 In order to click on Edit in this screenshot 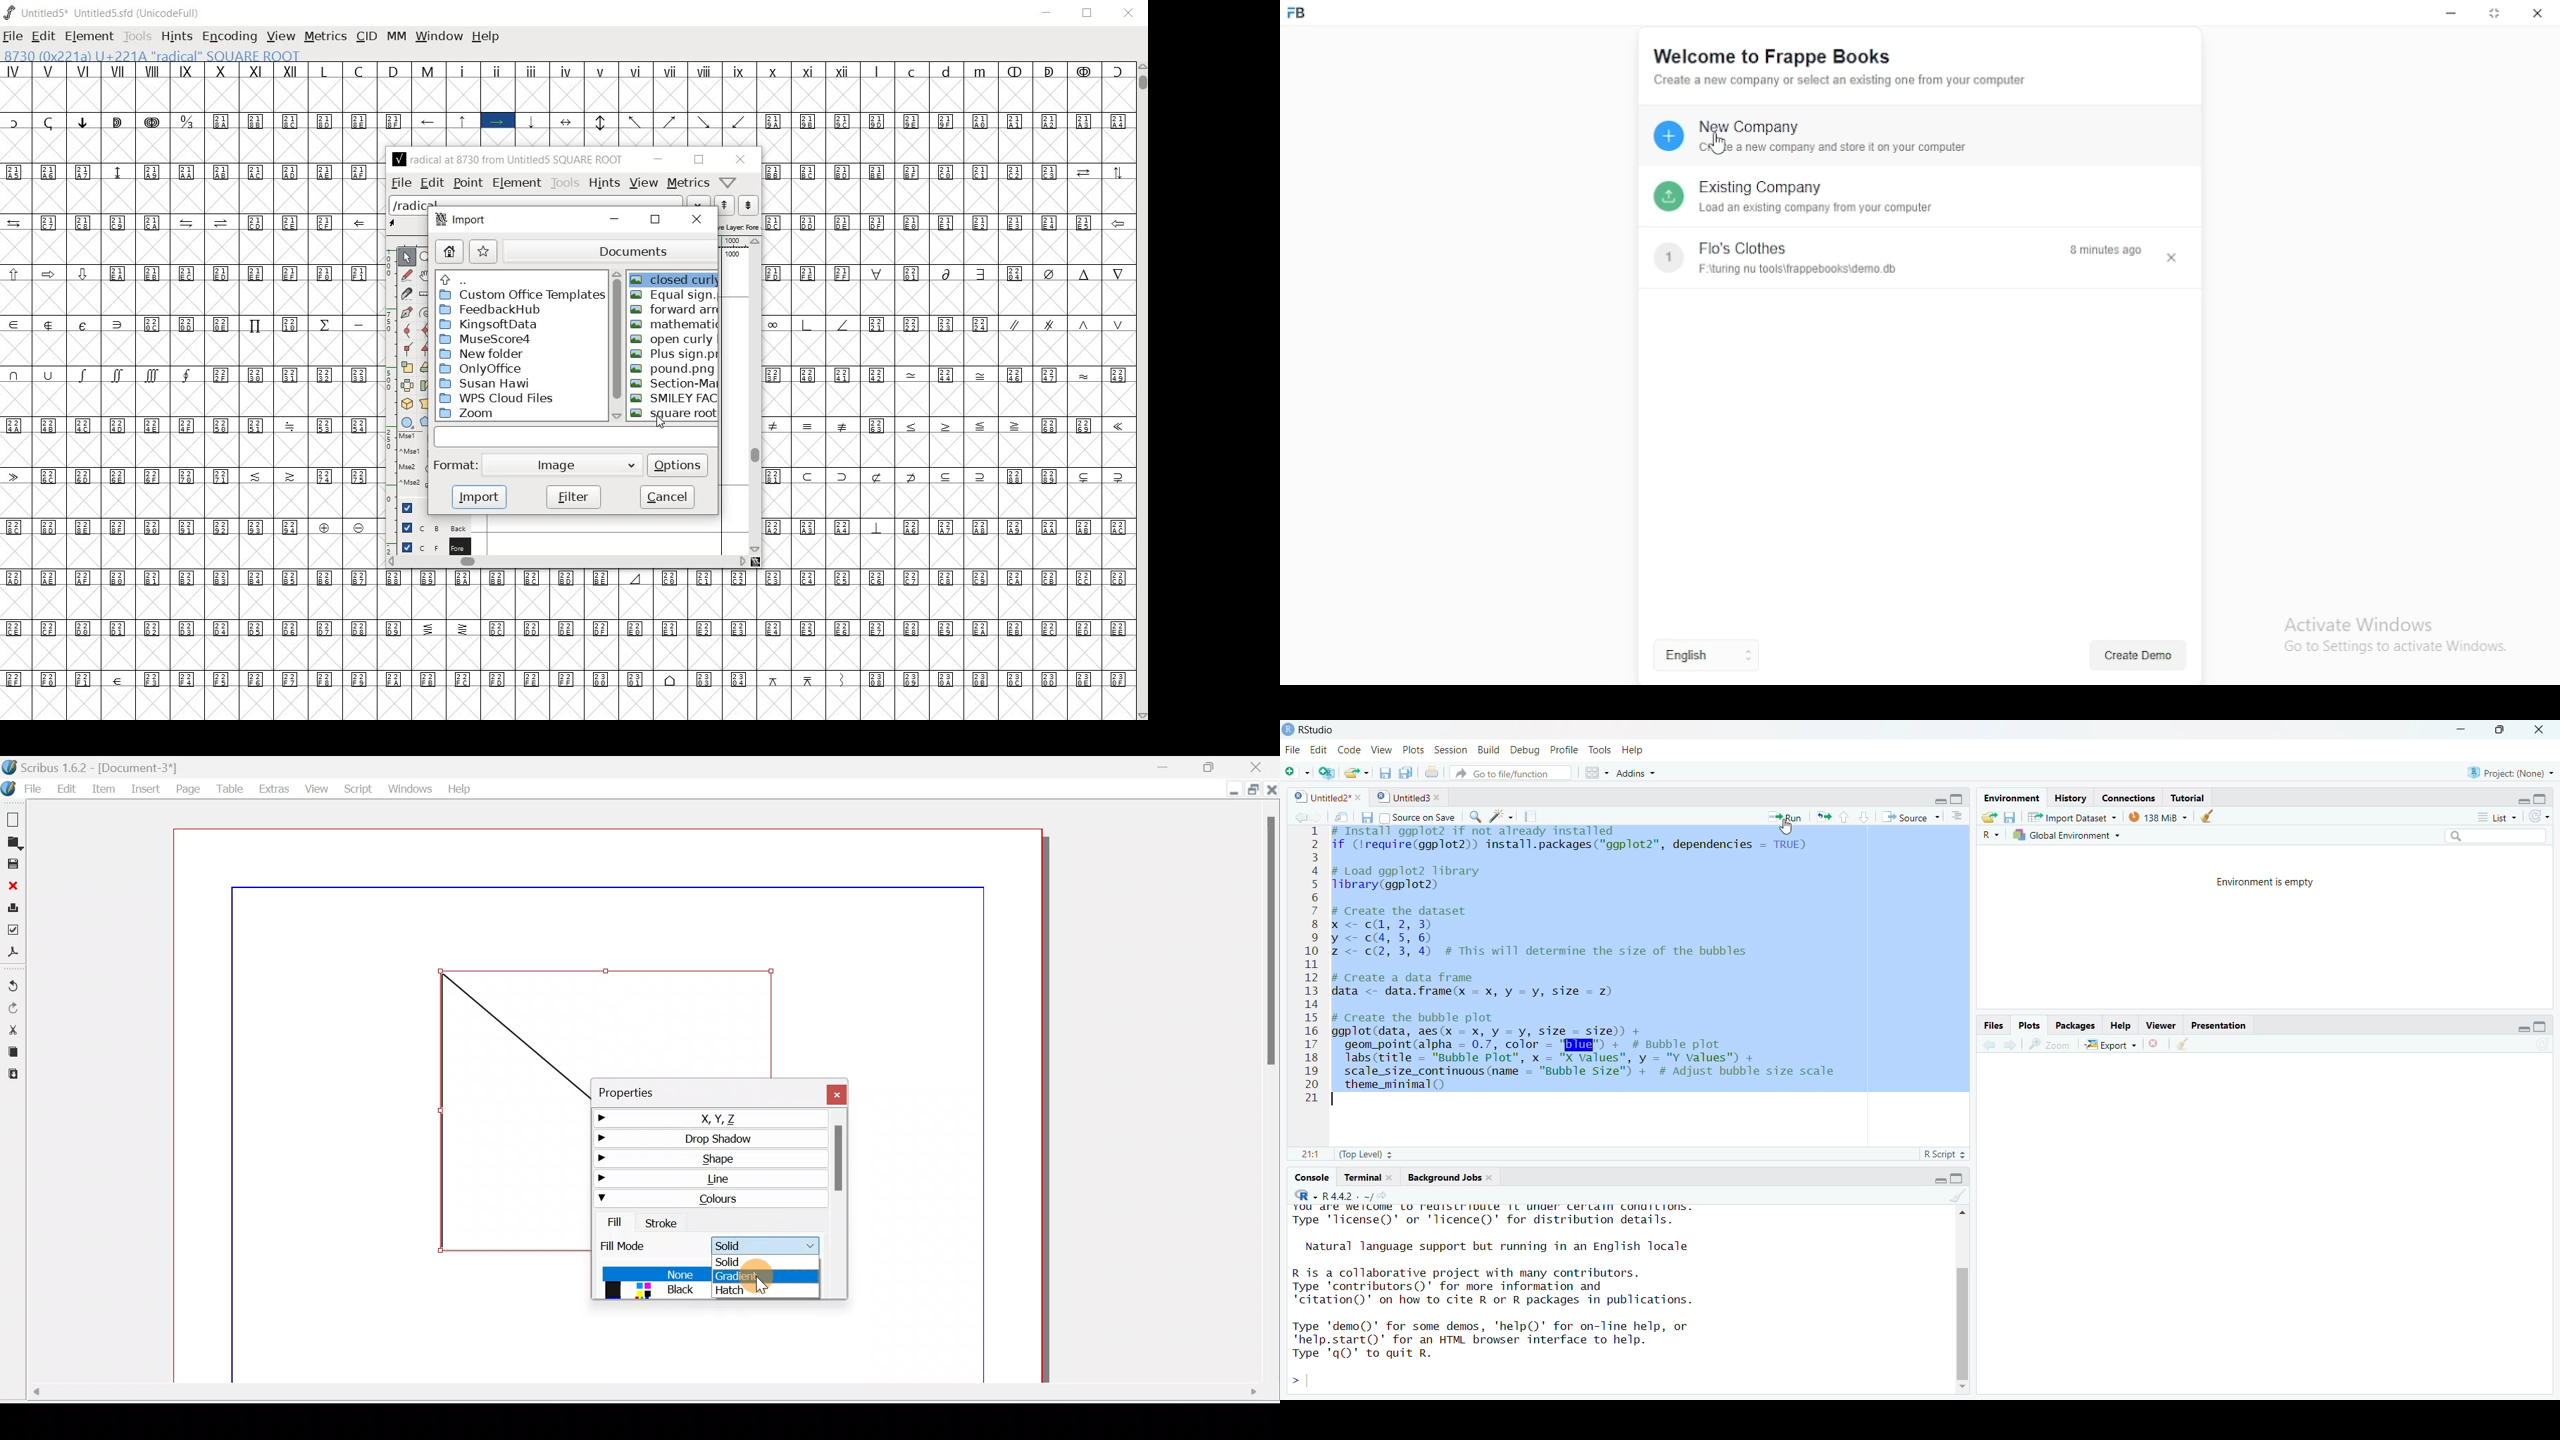, I will do `click(65, 787)`.